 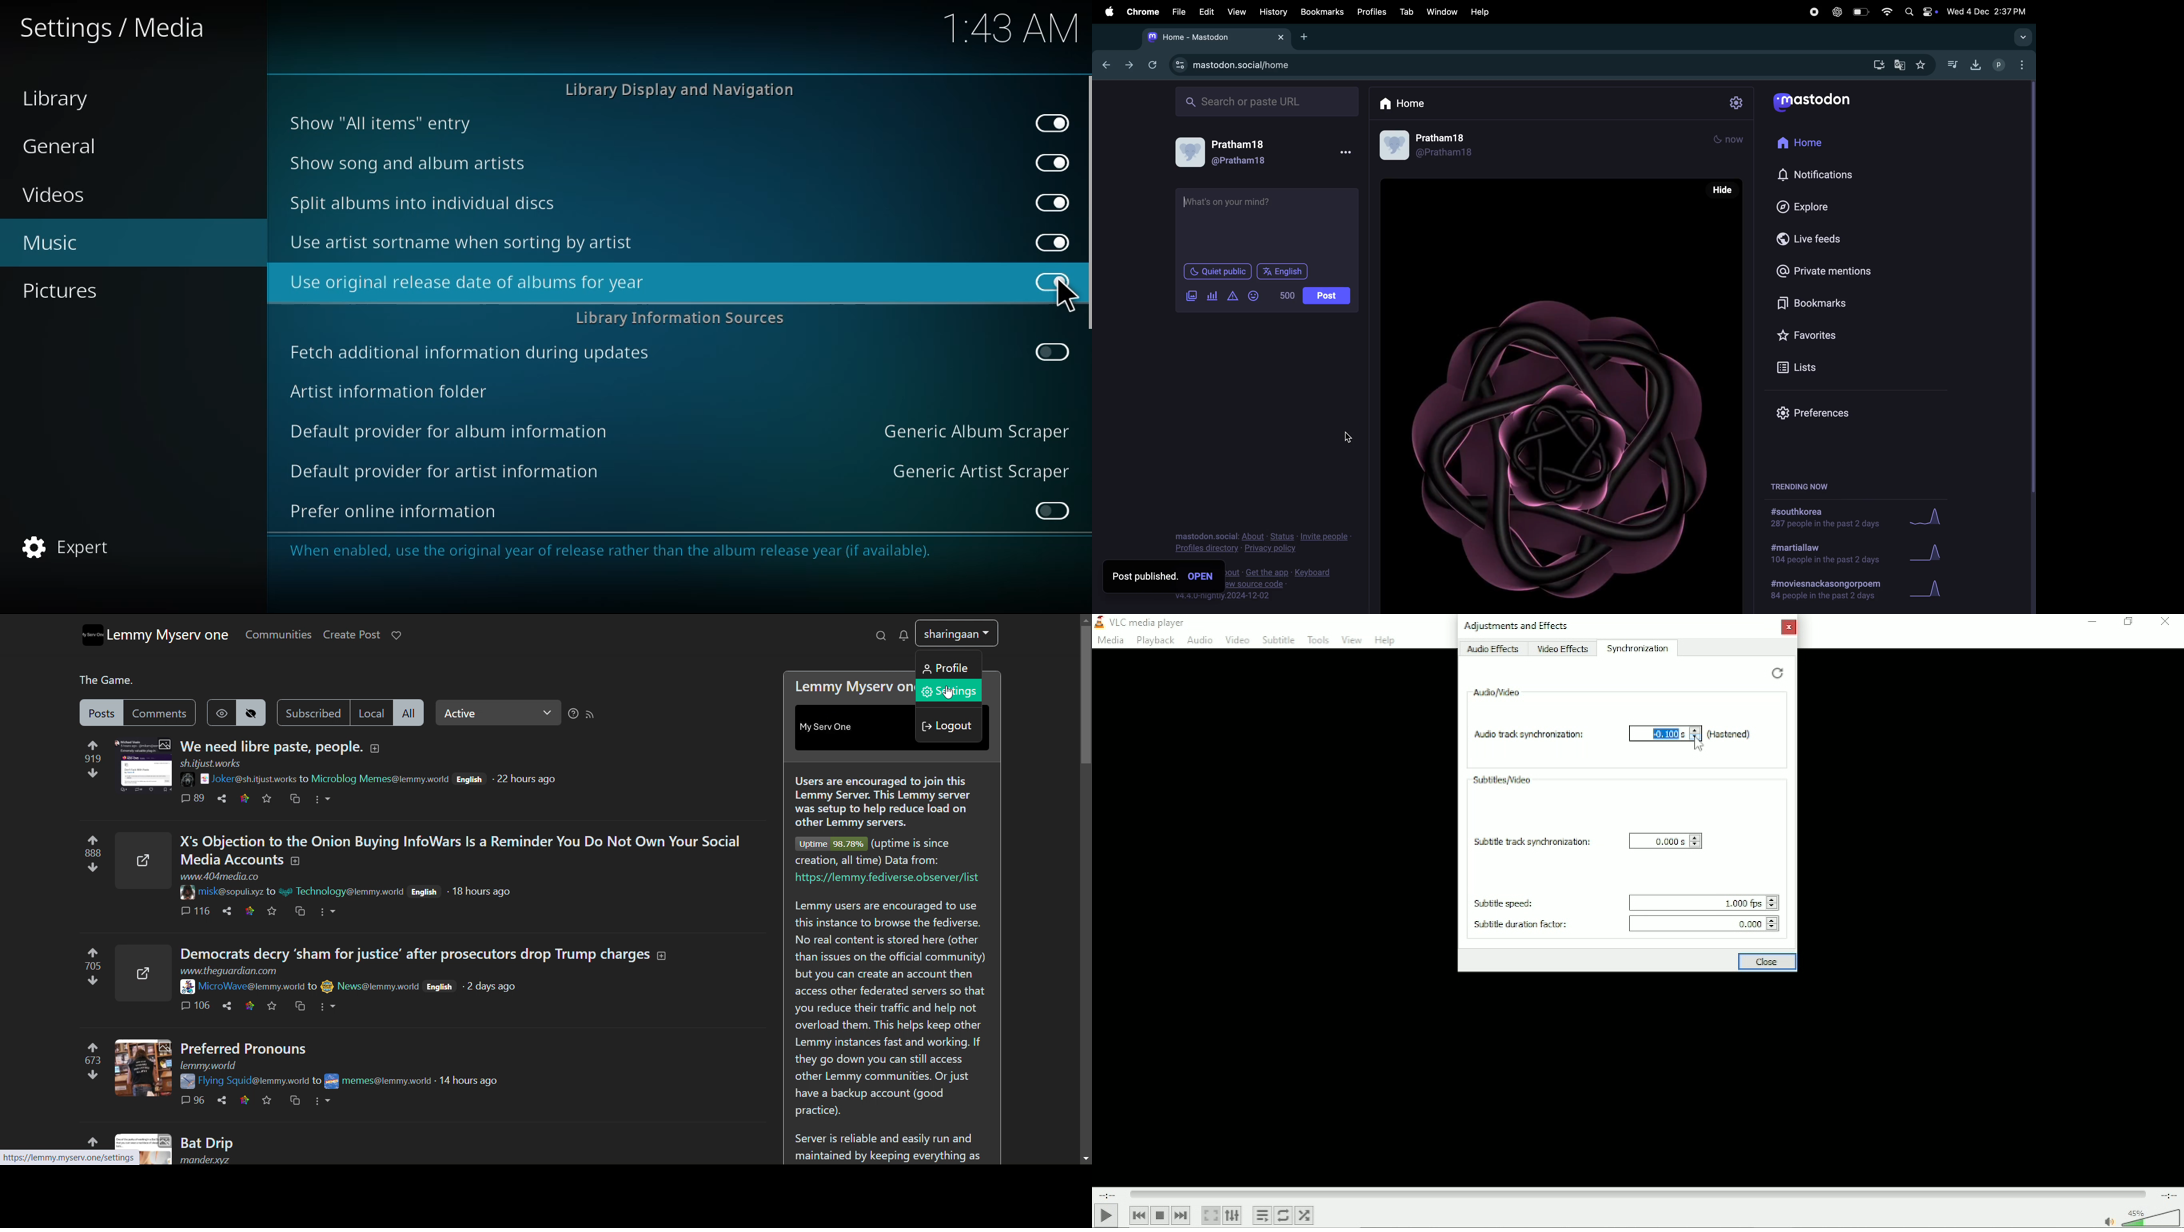 I want to click on Audio effects, so click(x=1494, y=650).